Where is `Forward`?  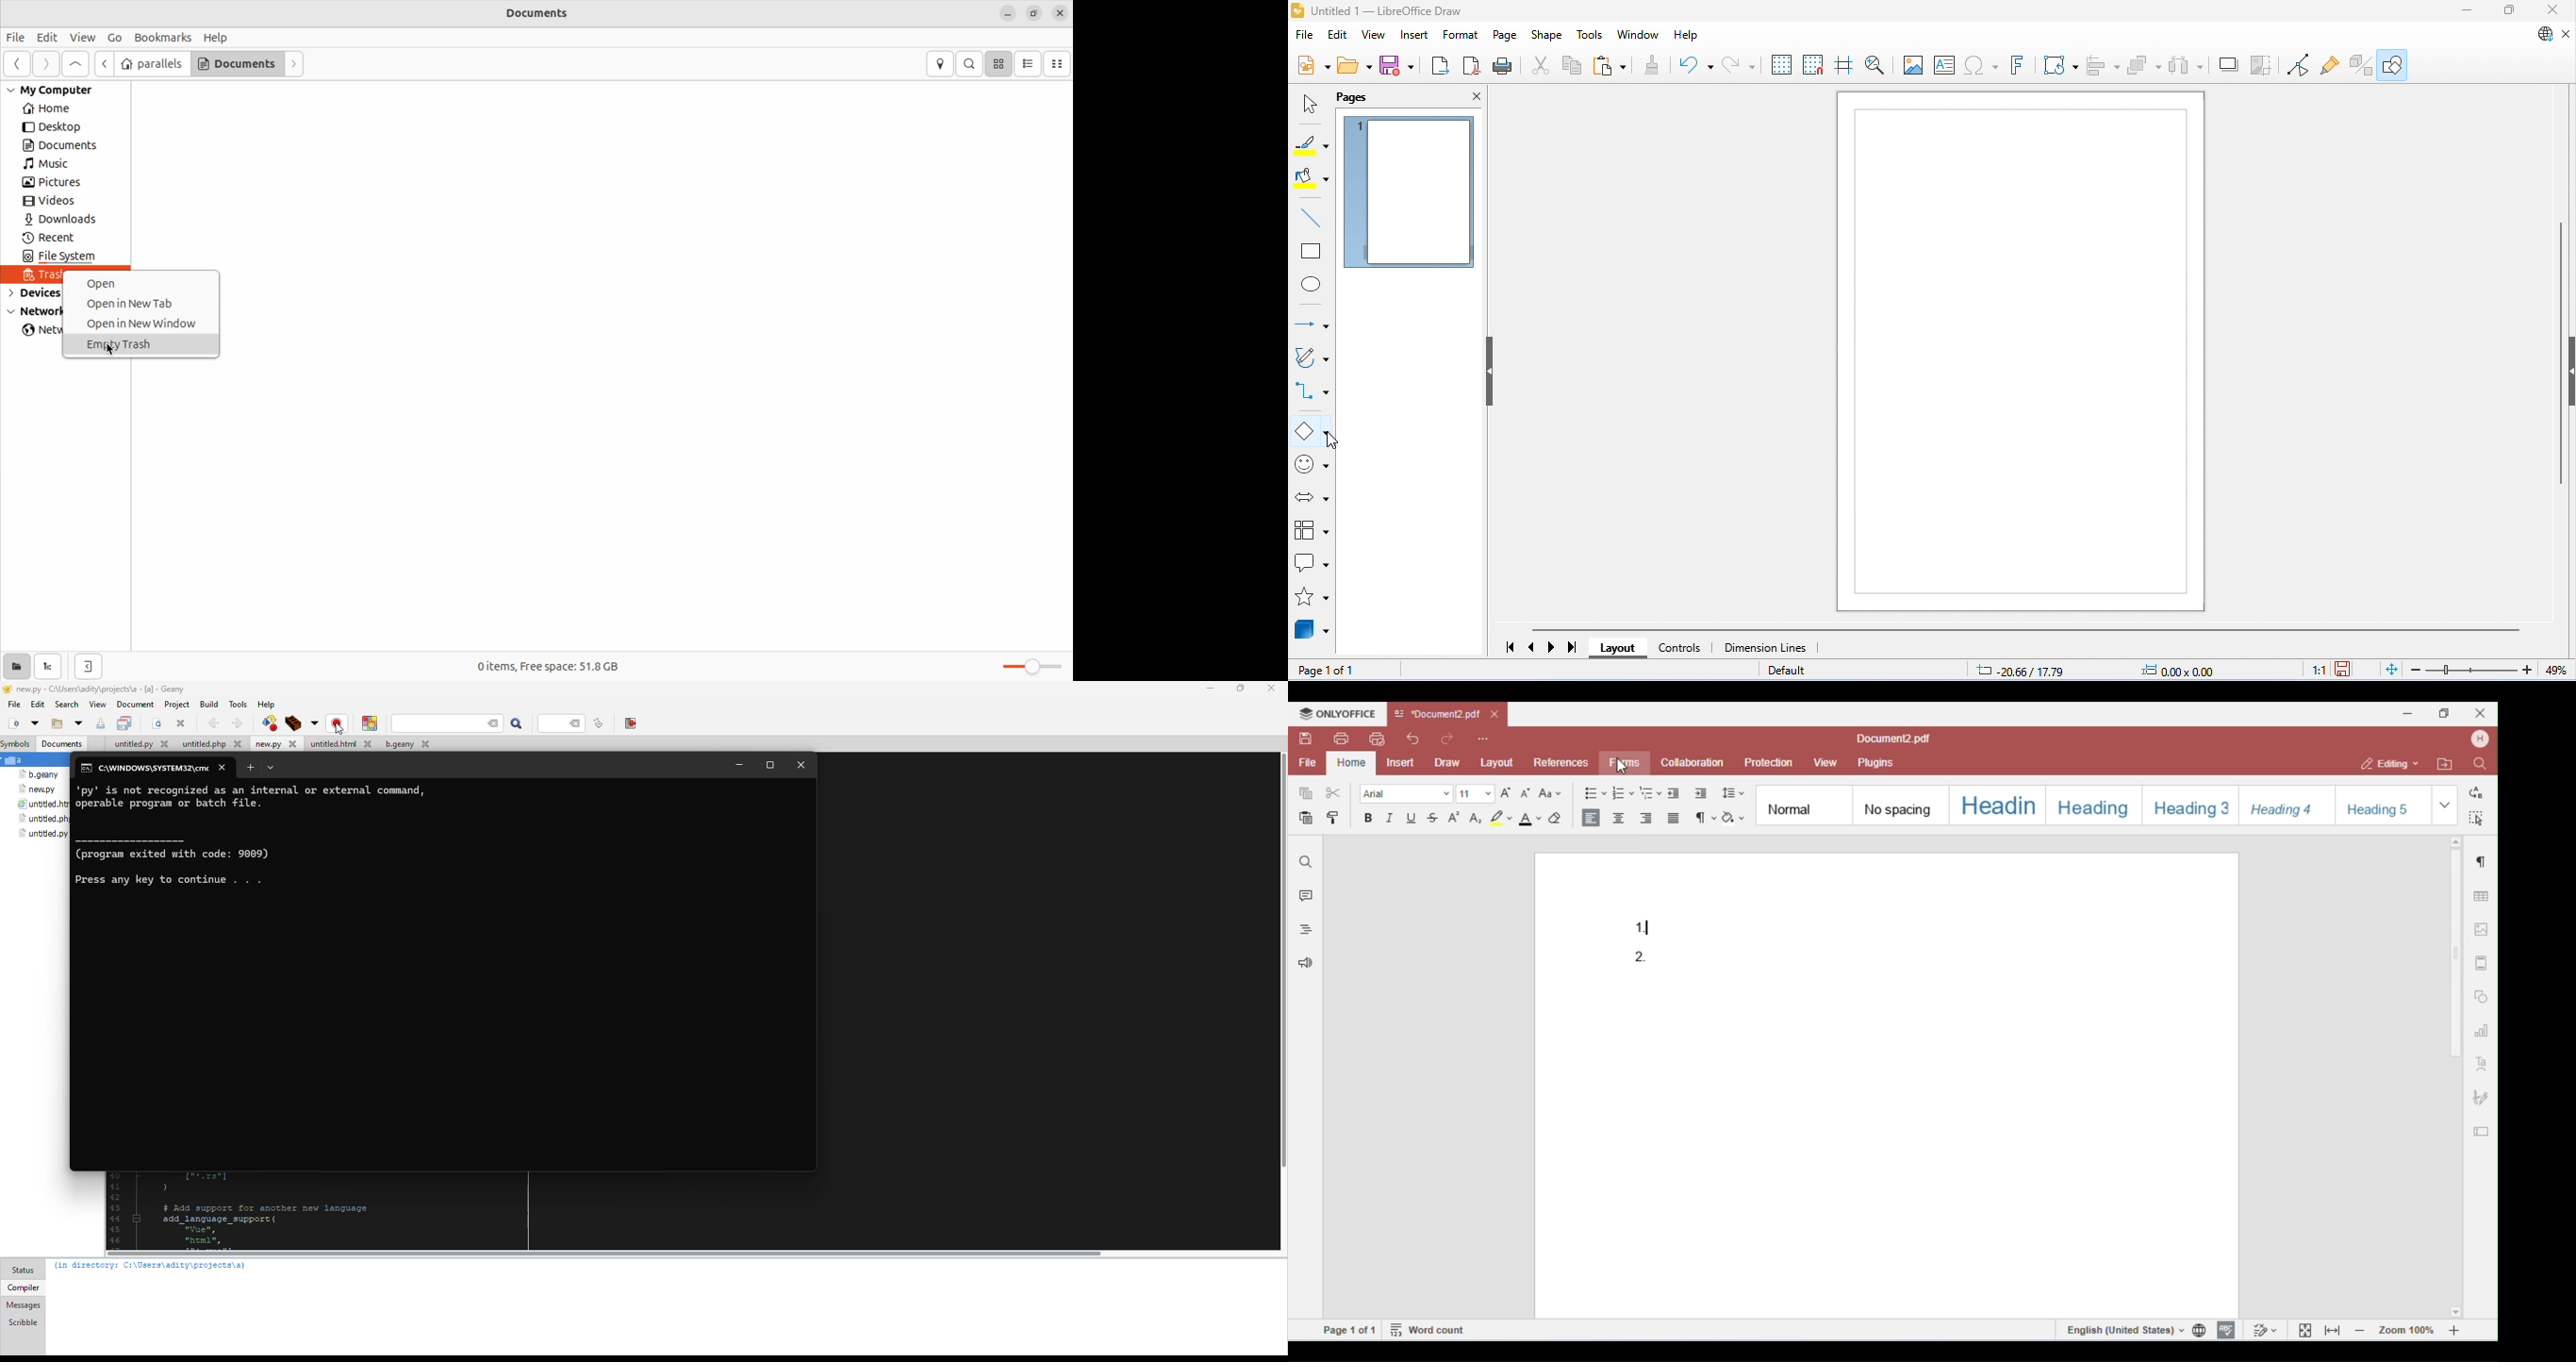
Forward is located at coordinates (45, 64).